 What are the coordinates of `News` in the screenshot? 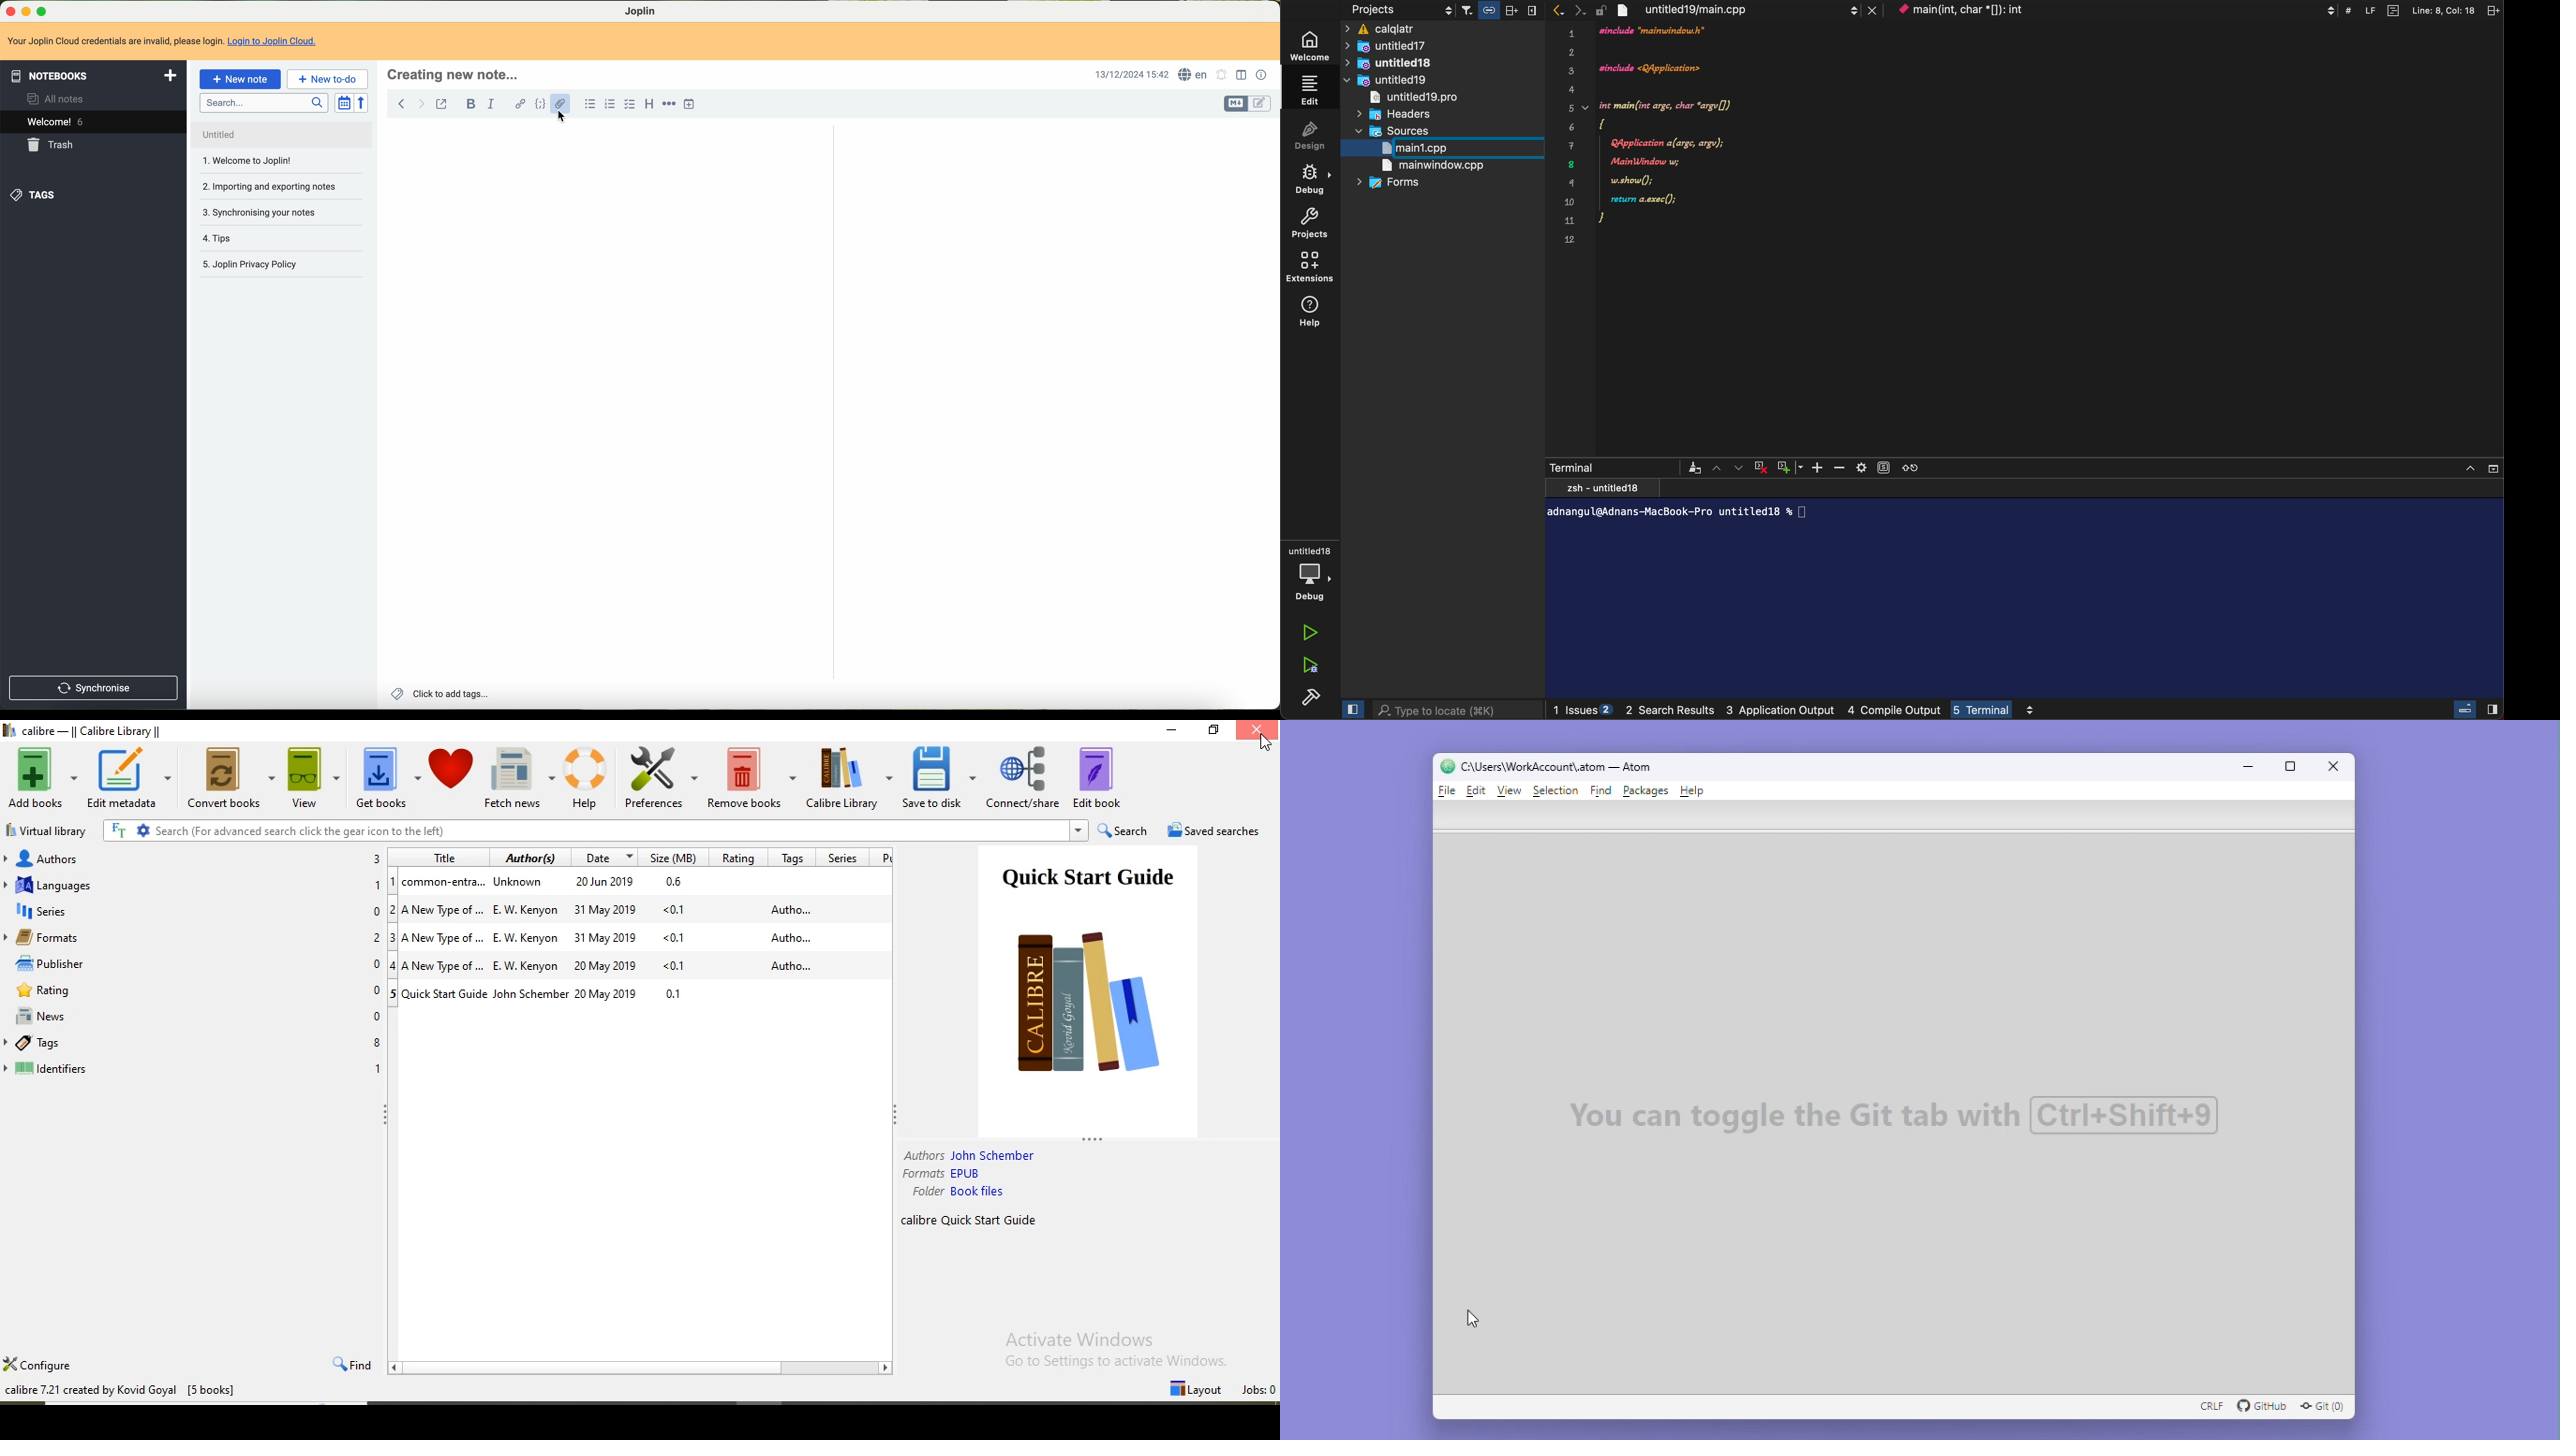 It's located at (194, 1018).